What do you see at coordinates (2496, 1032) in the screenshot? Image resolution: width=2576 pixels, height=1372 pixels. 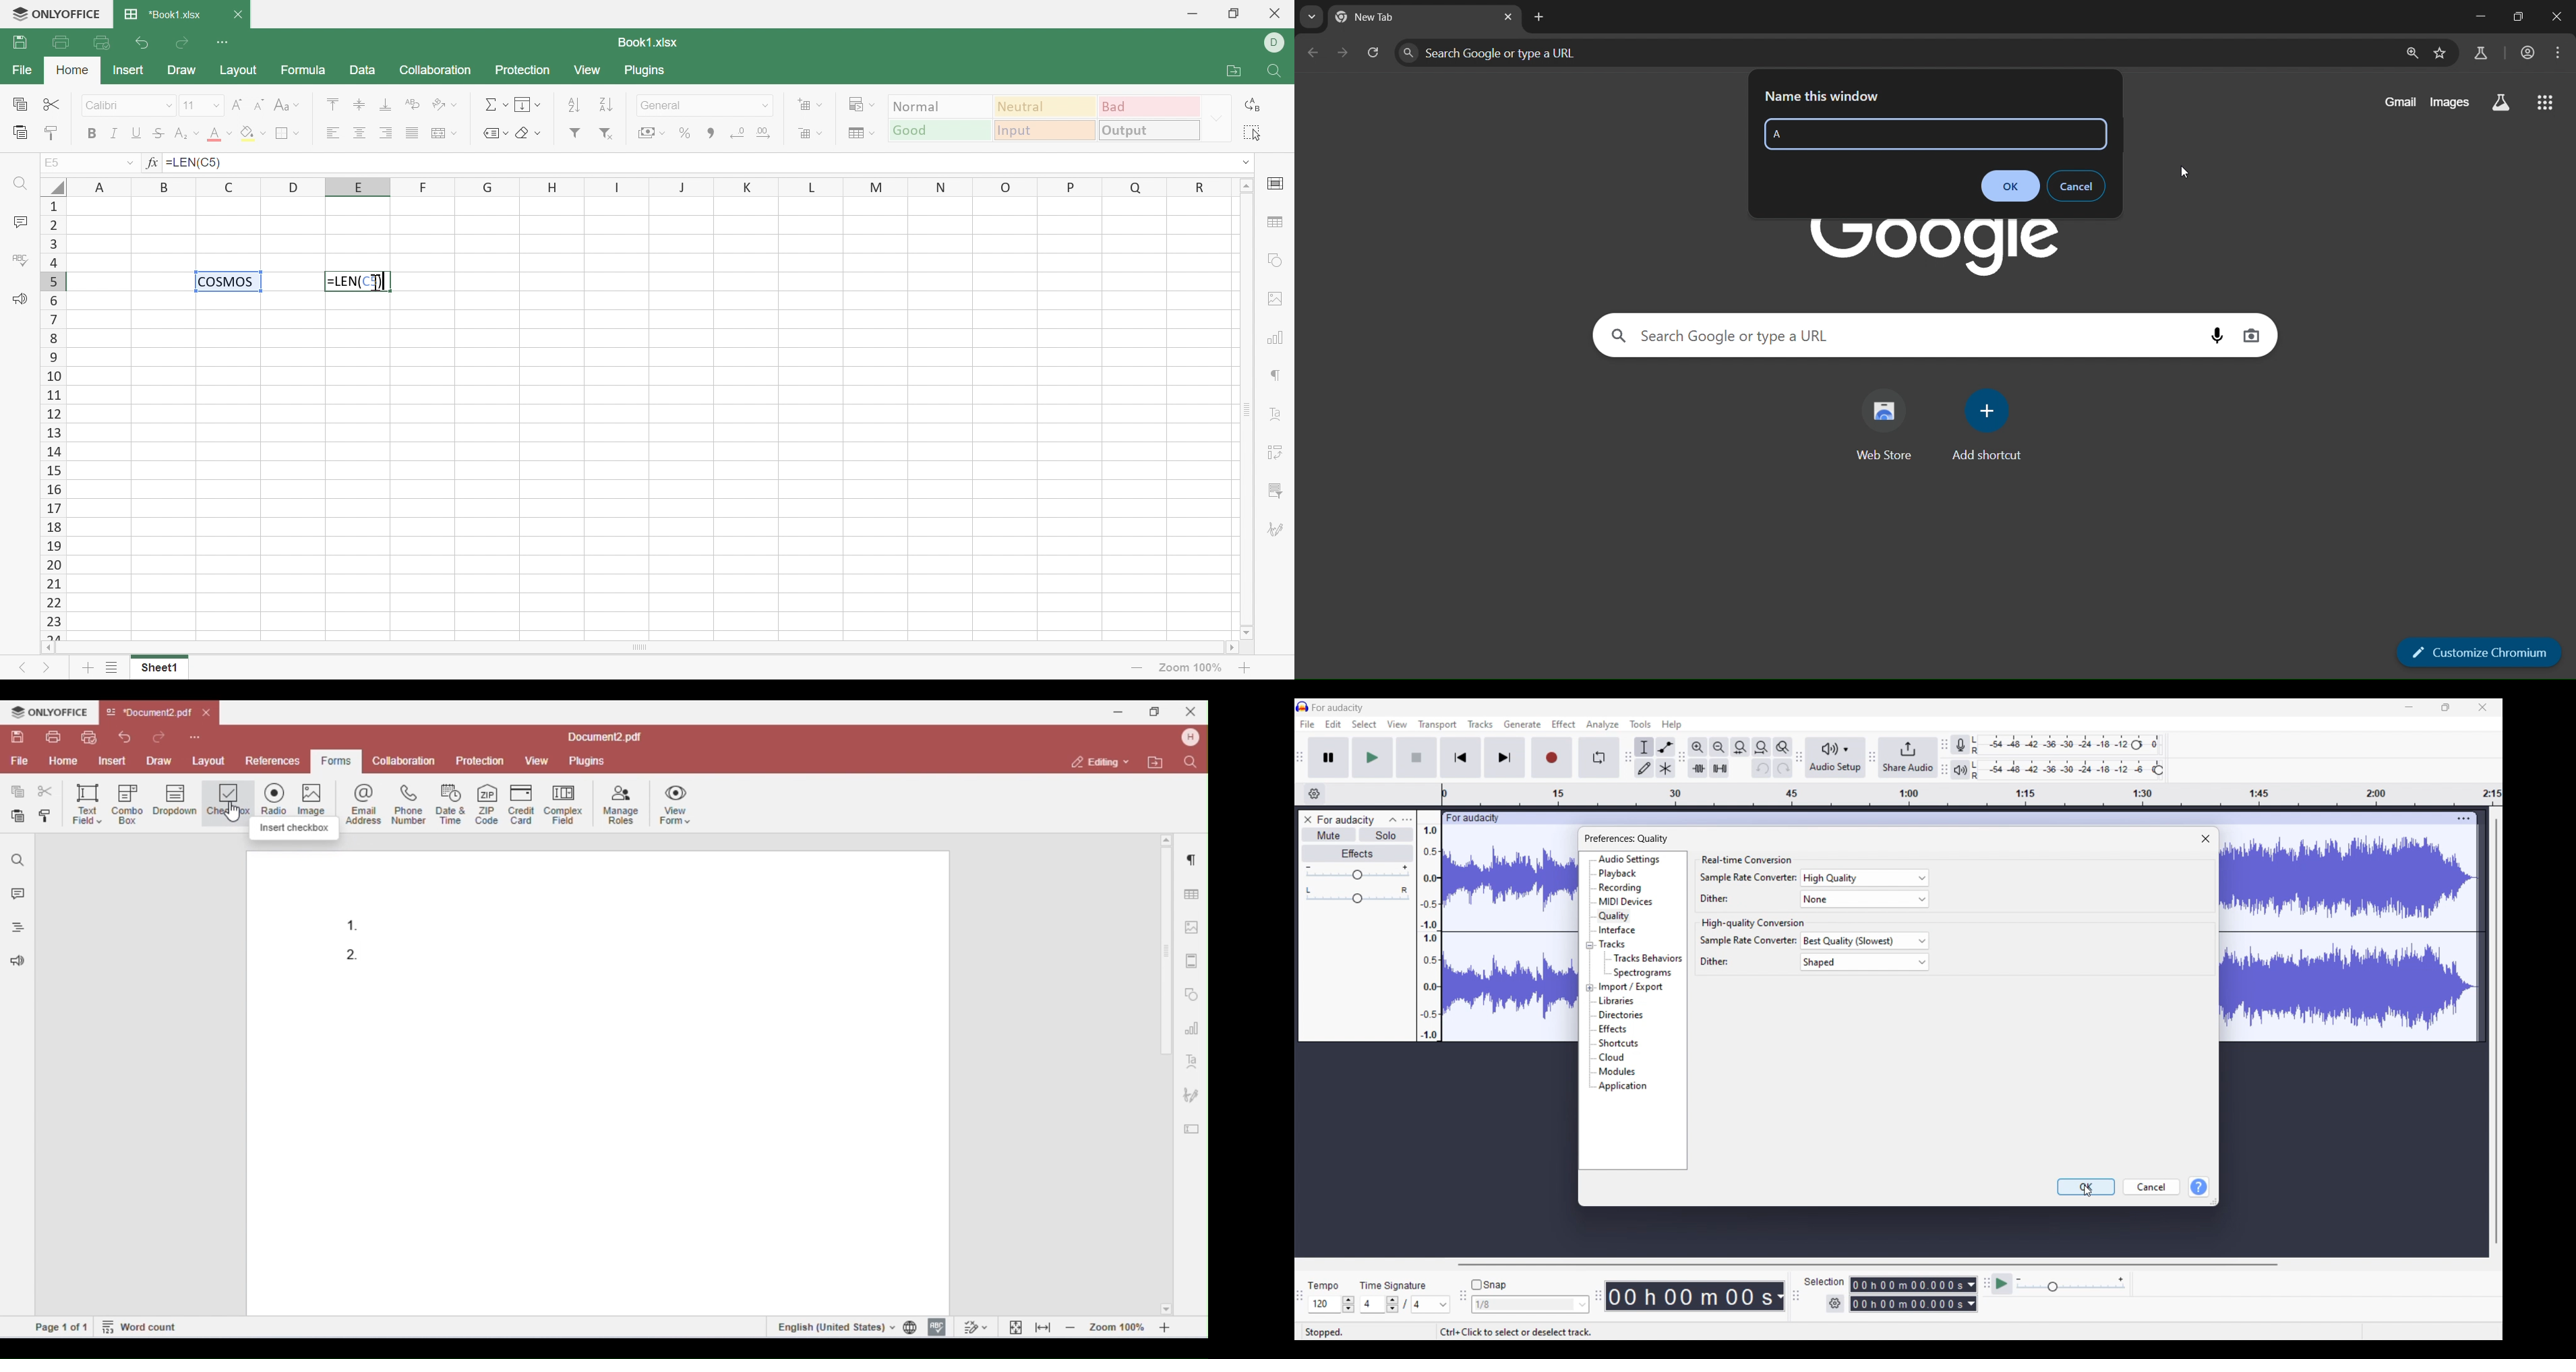 I see `Vertical slide bar` at bounding box center [2496, 1032].